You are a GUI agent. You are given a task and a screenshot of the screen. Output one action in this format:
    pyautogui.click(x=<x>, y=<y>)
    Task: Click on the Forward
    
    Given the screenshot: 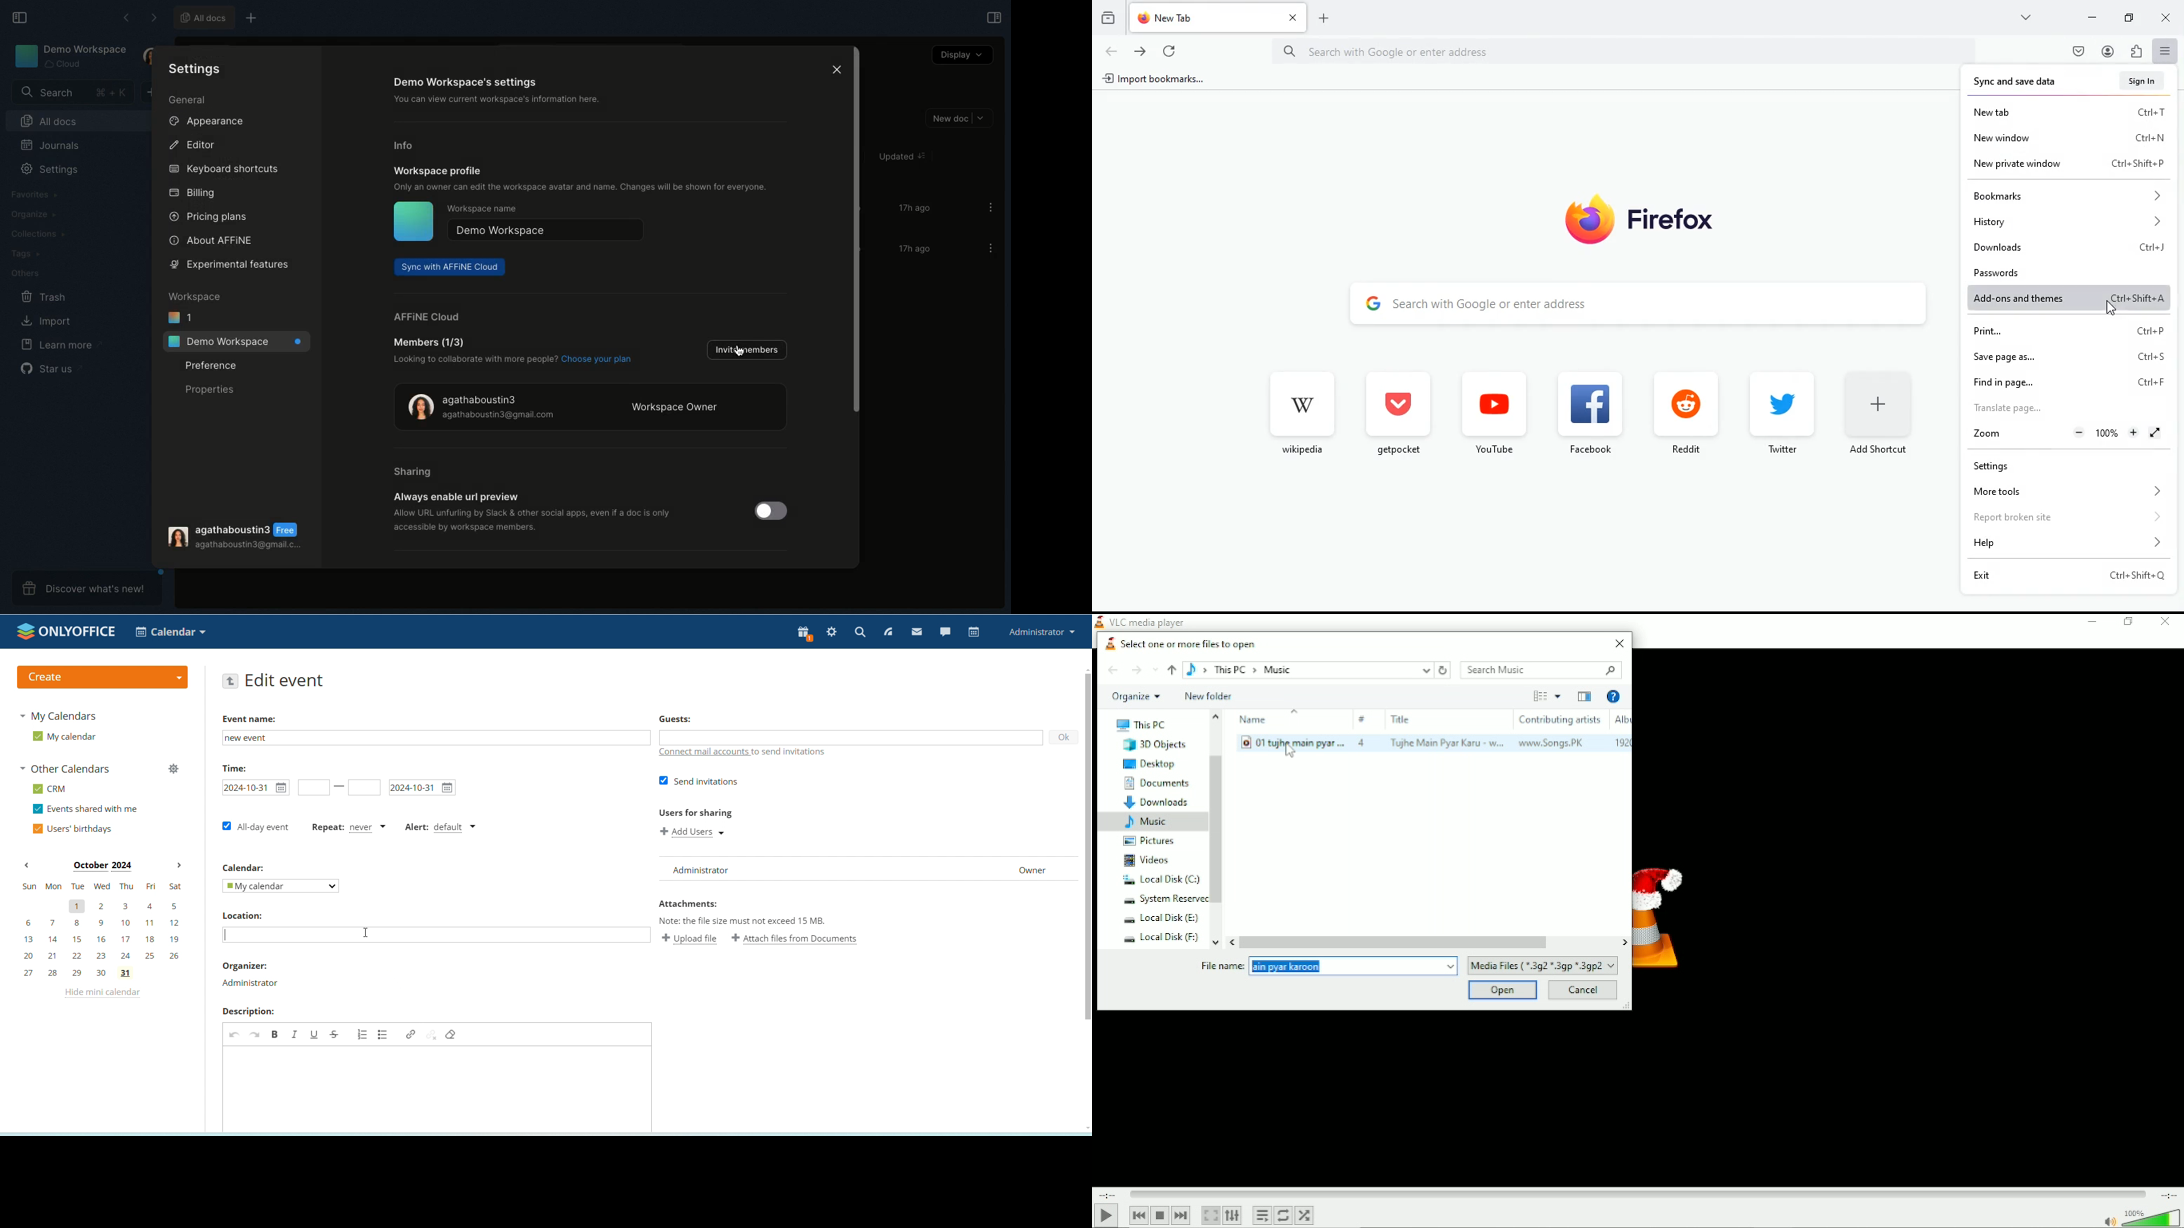 What is the action you would take?
    pyautogui.click(x=1135, y=670)
    